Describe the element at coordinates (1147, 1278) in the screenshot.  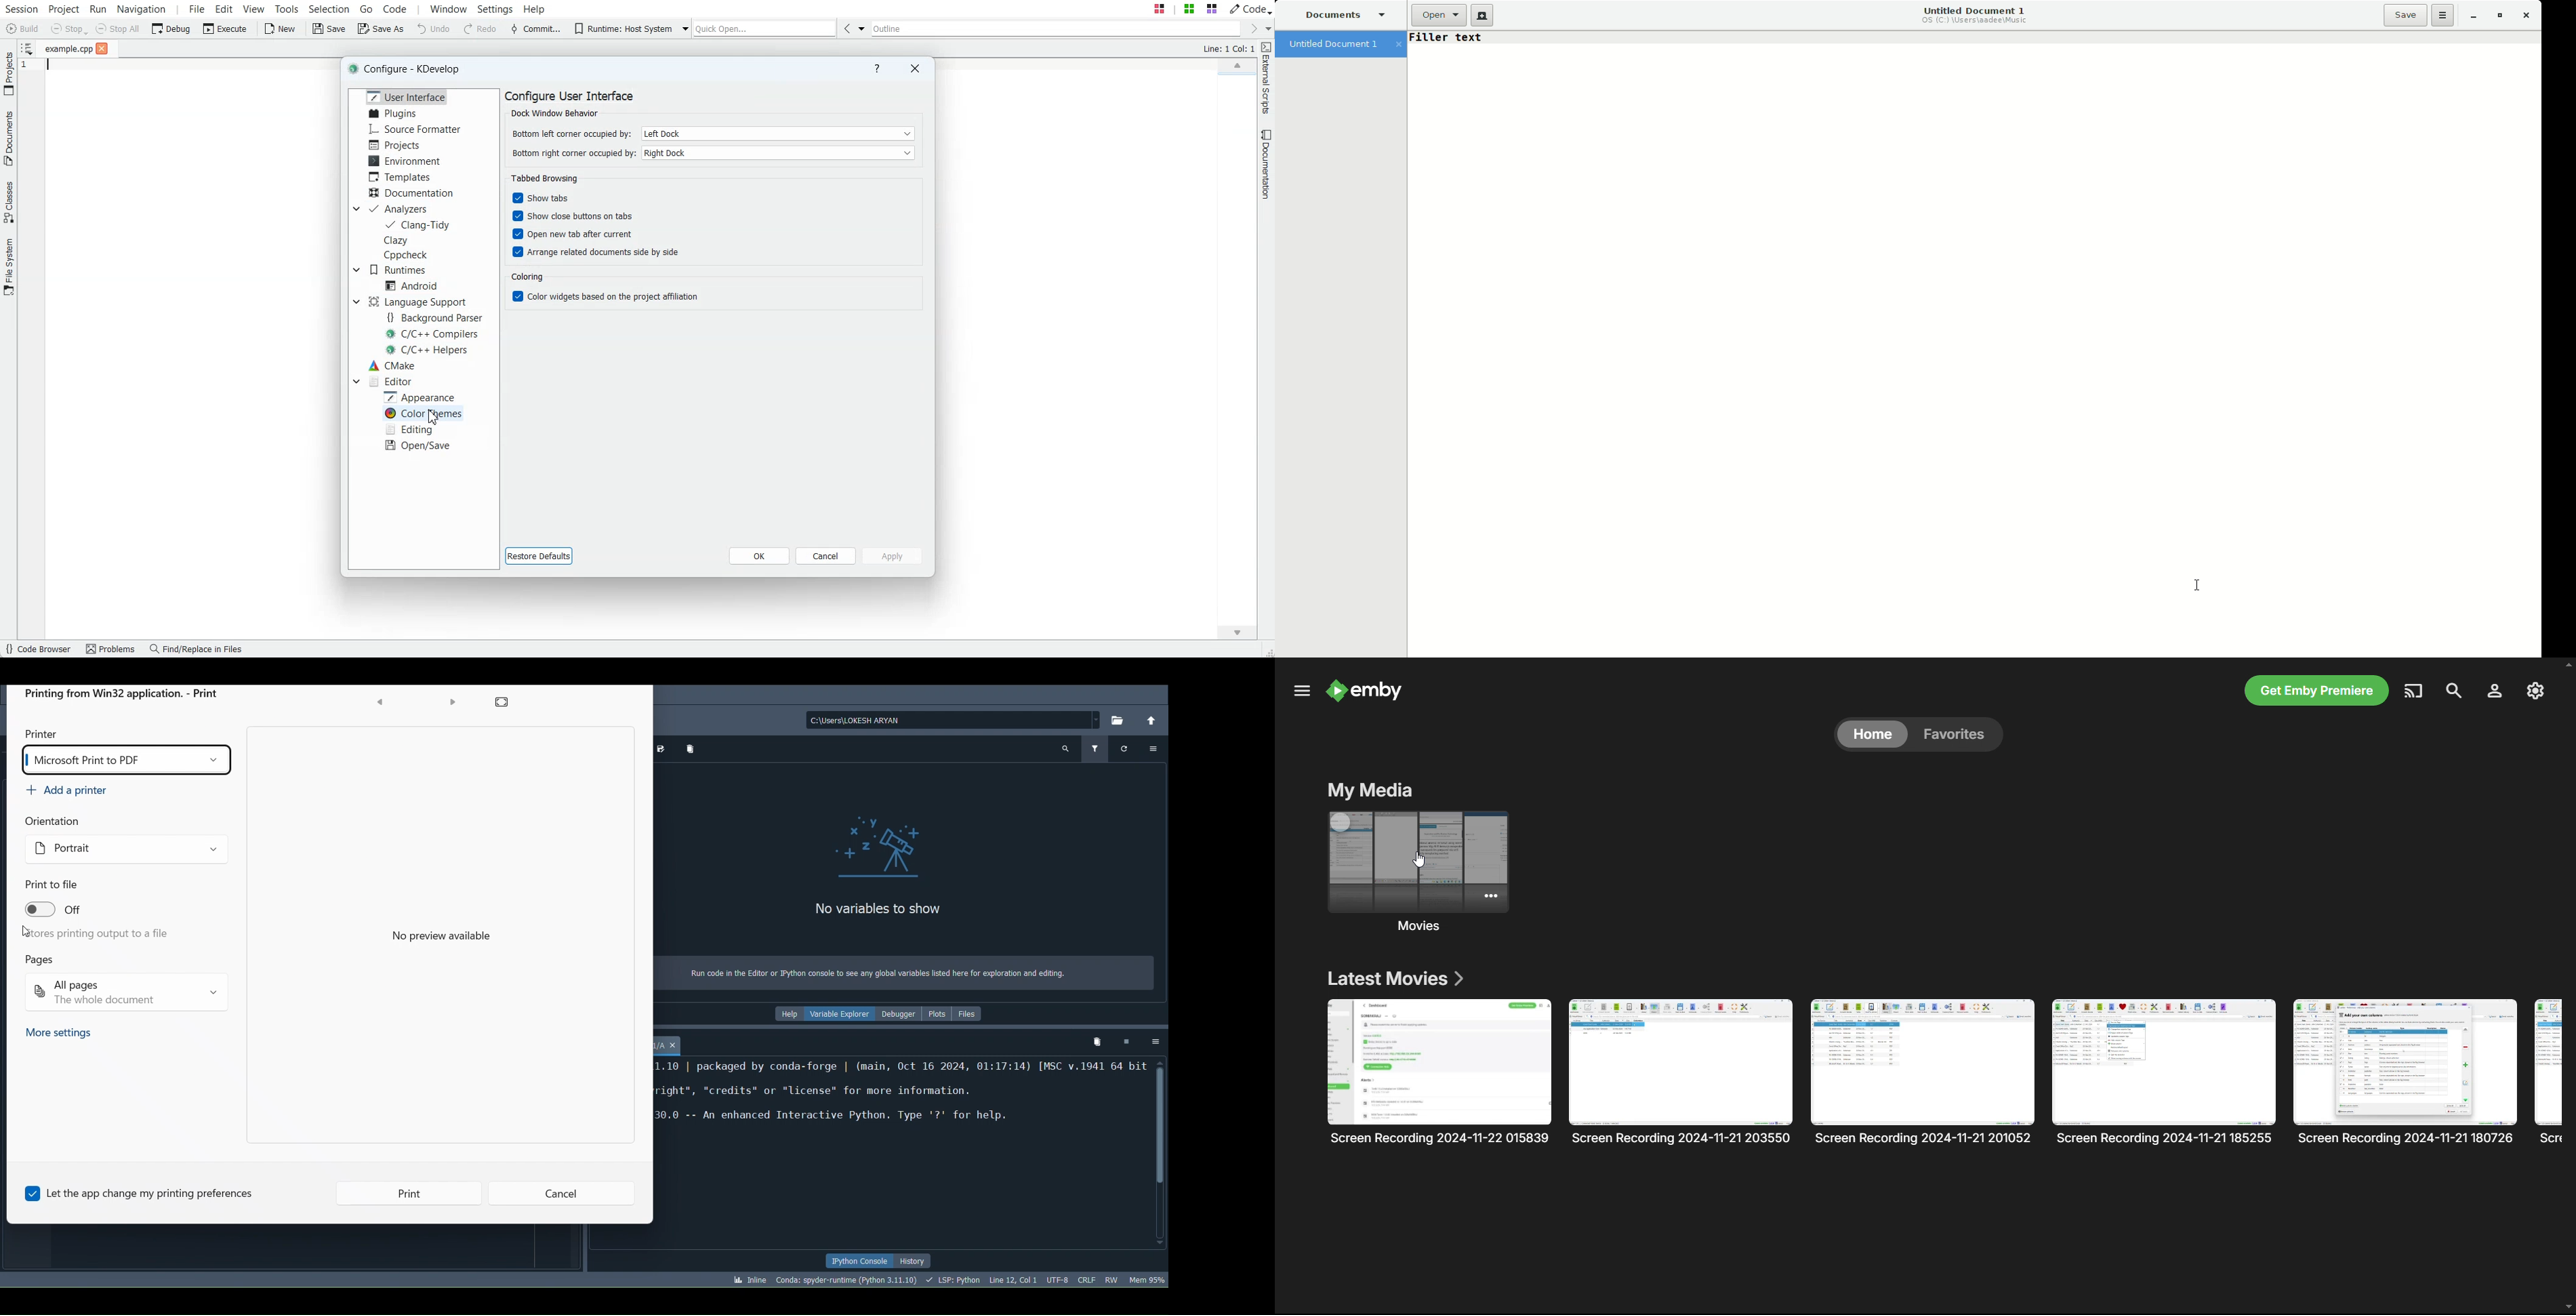
I see `Global memory usage` at that location.